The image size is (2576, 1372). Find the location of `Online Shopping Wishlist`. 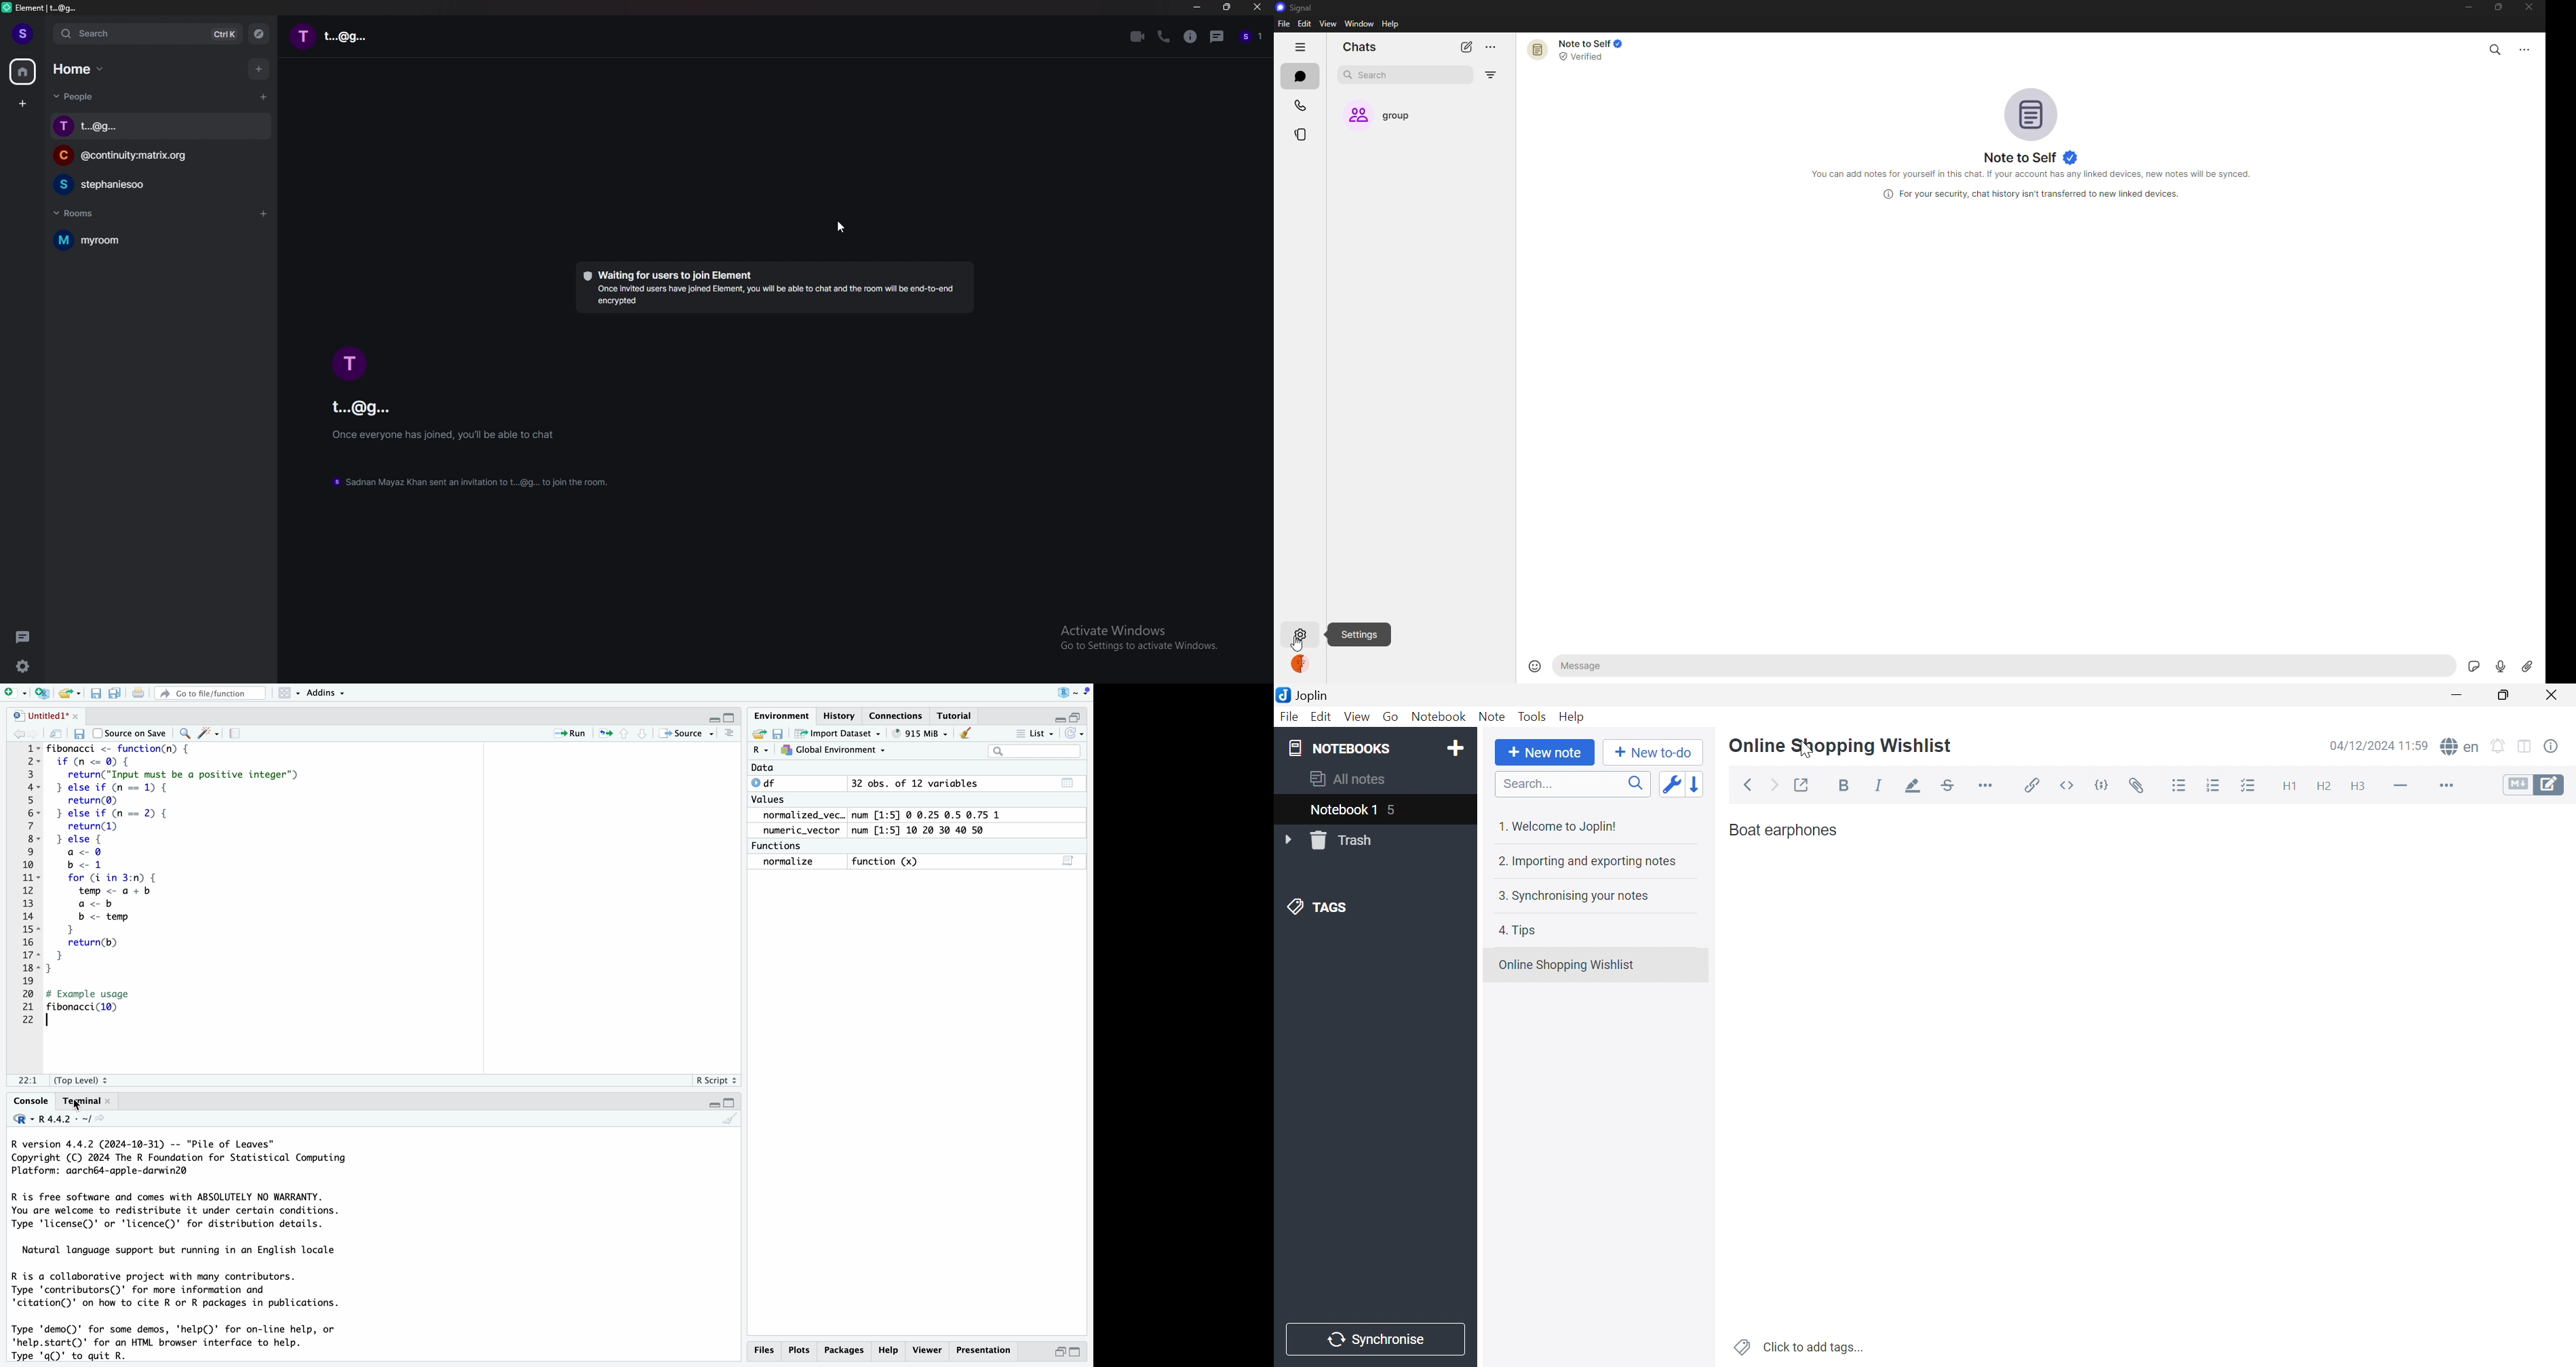

Online Shopping Wishlist is located at coordinates (1567, 965).